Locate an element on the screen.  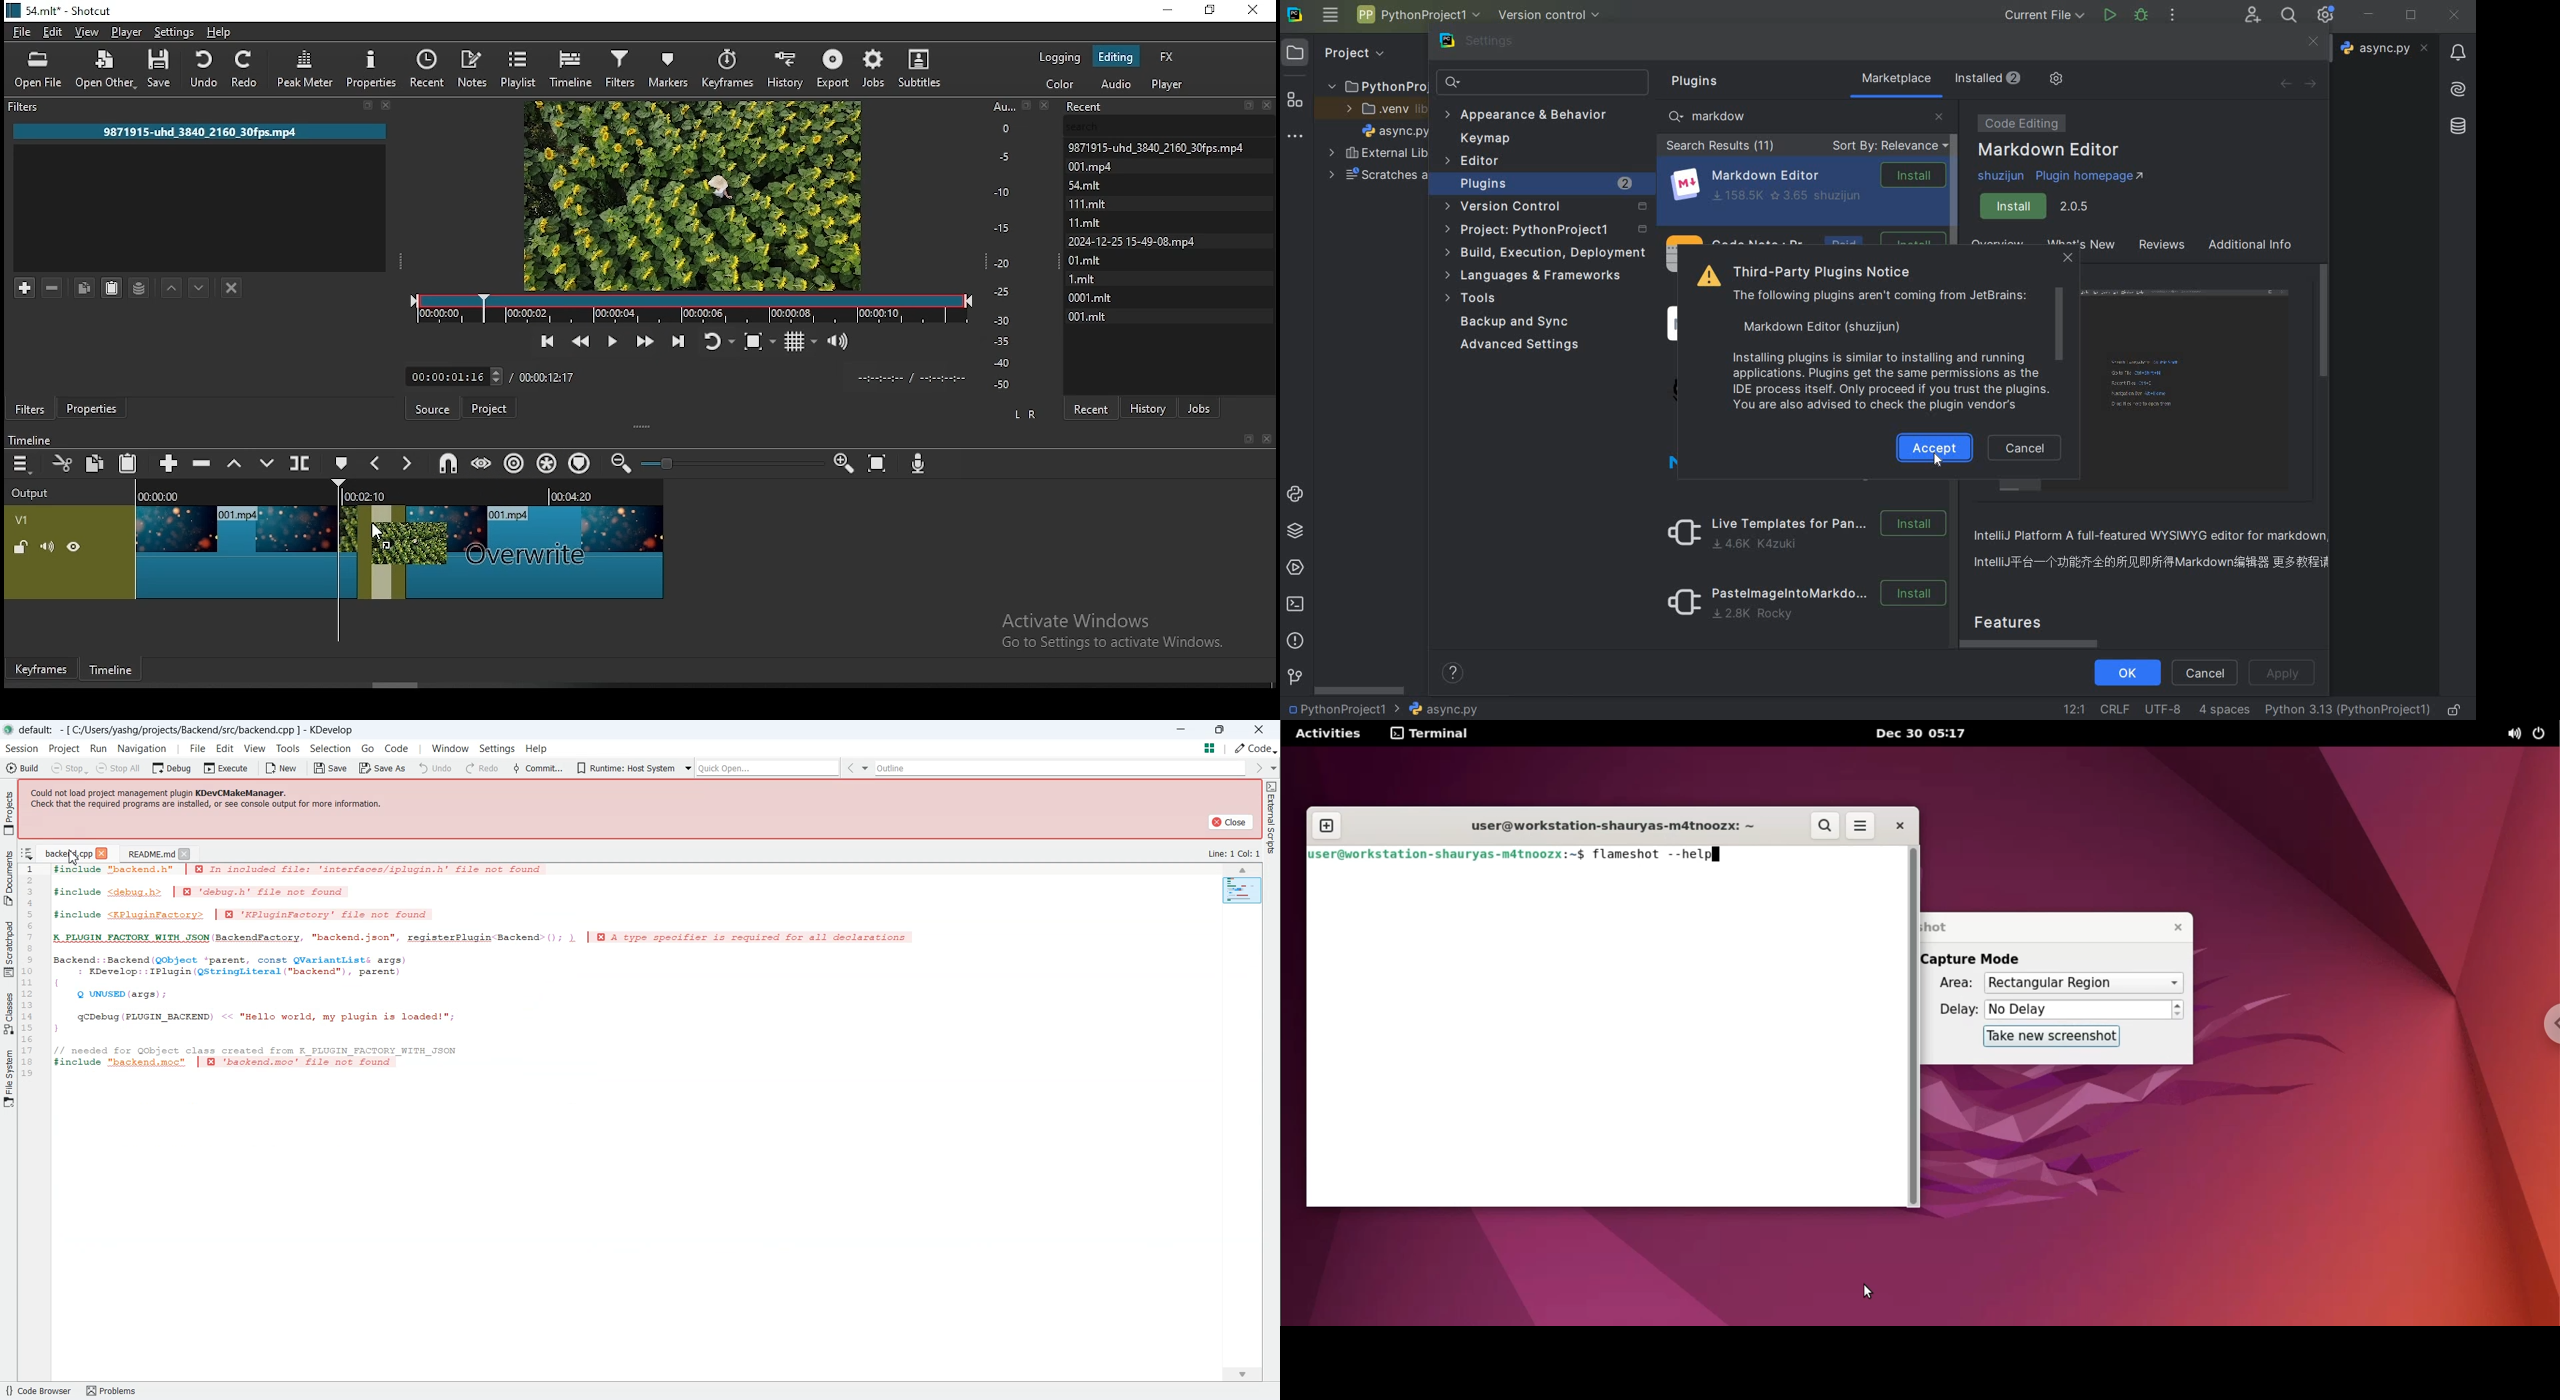
Projects is located at coordinates (9, 813).